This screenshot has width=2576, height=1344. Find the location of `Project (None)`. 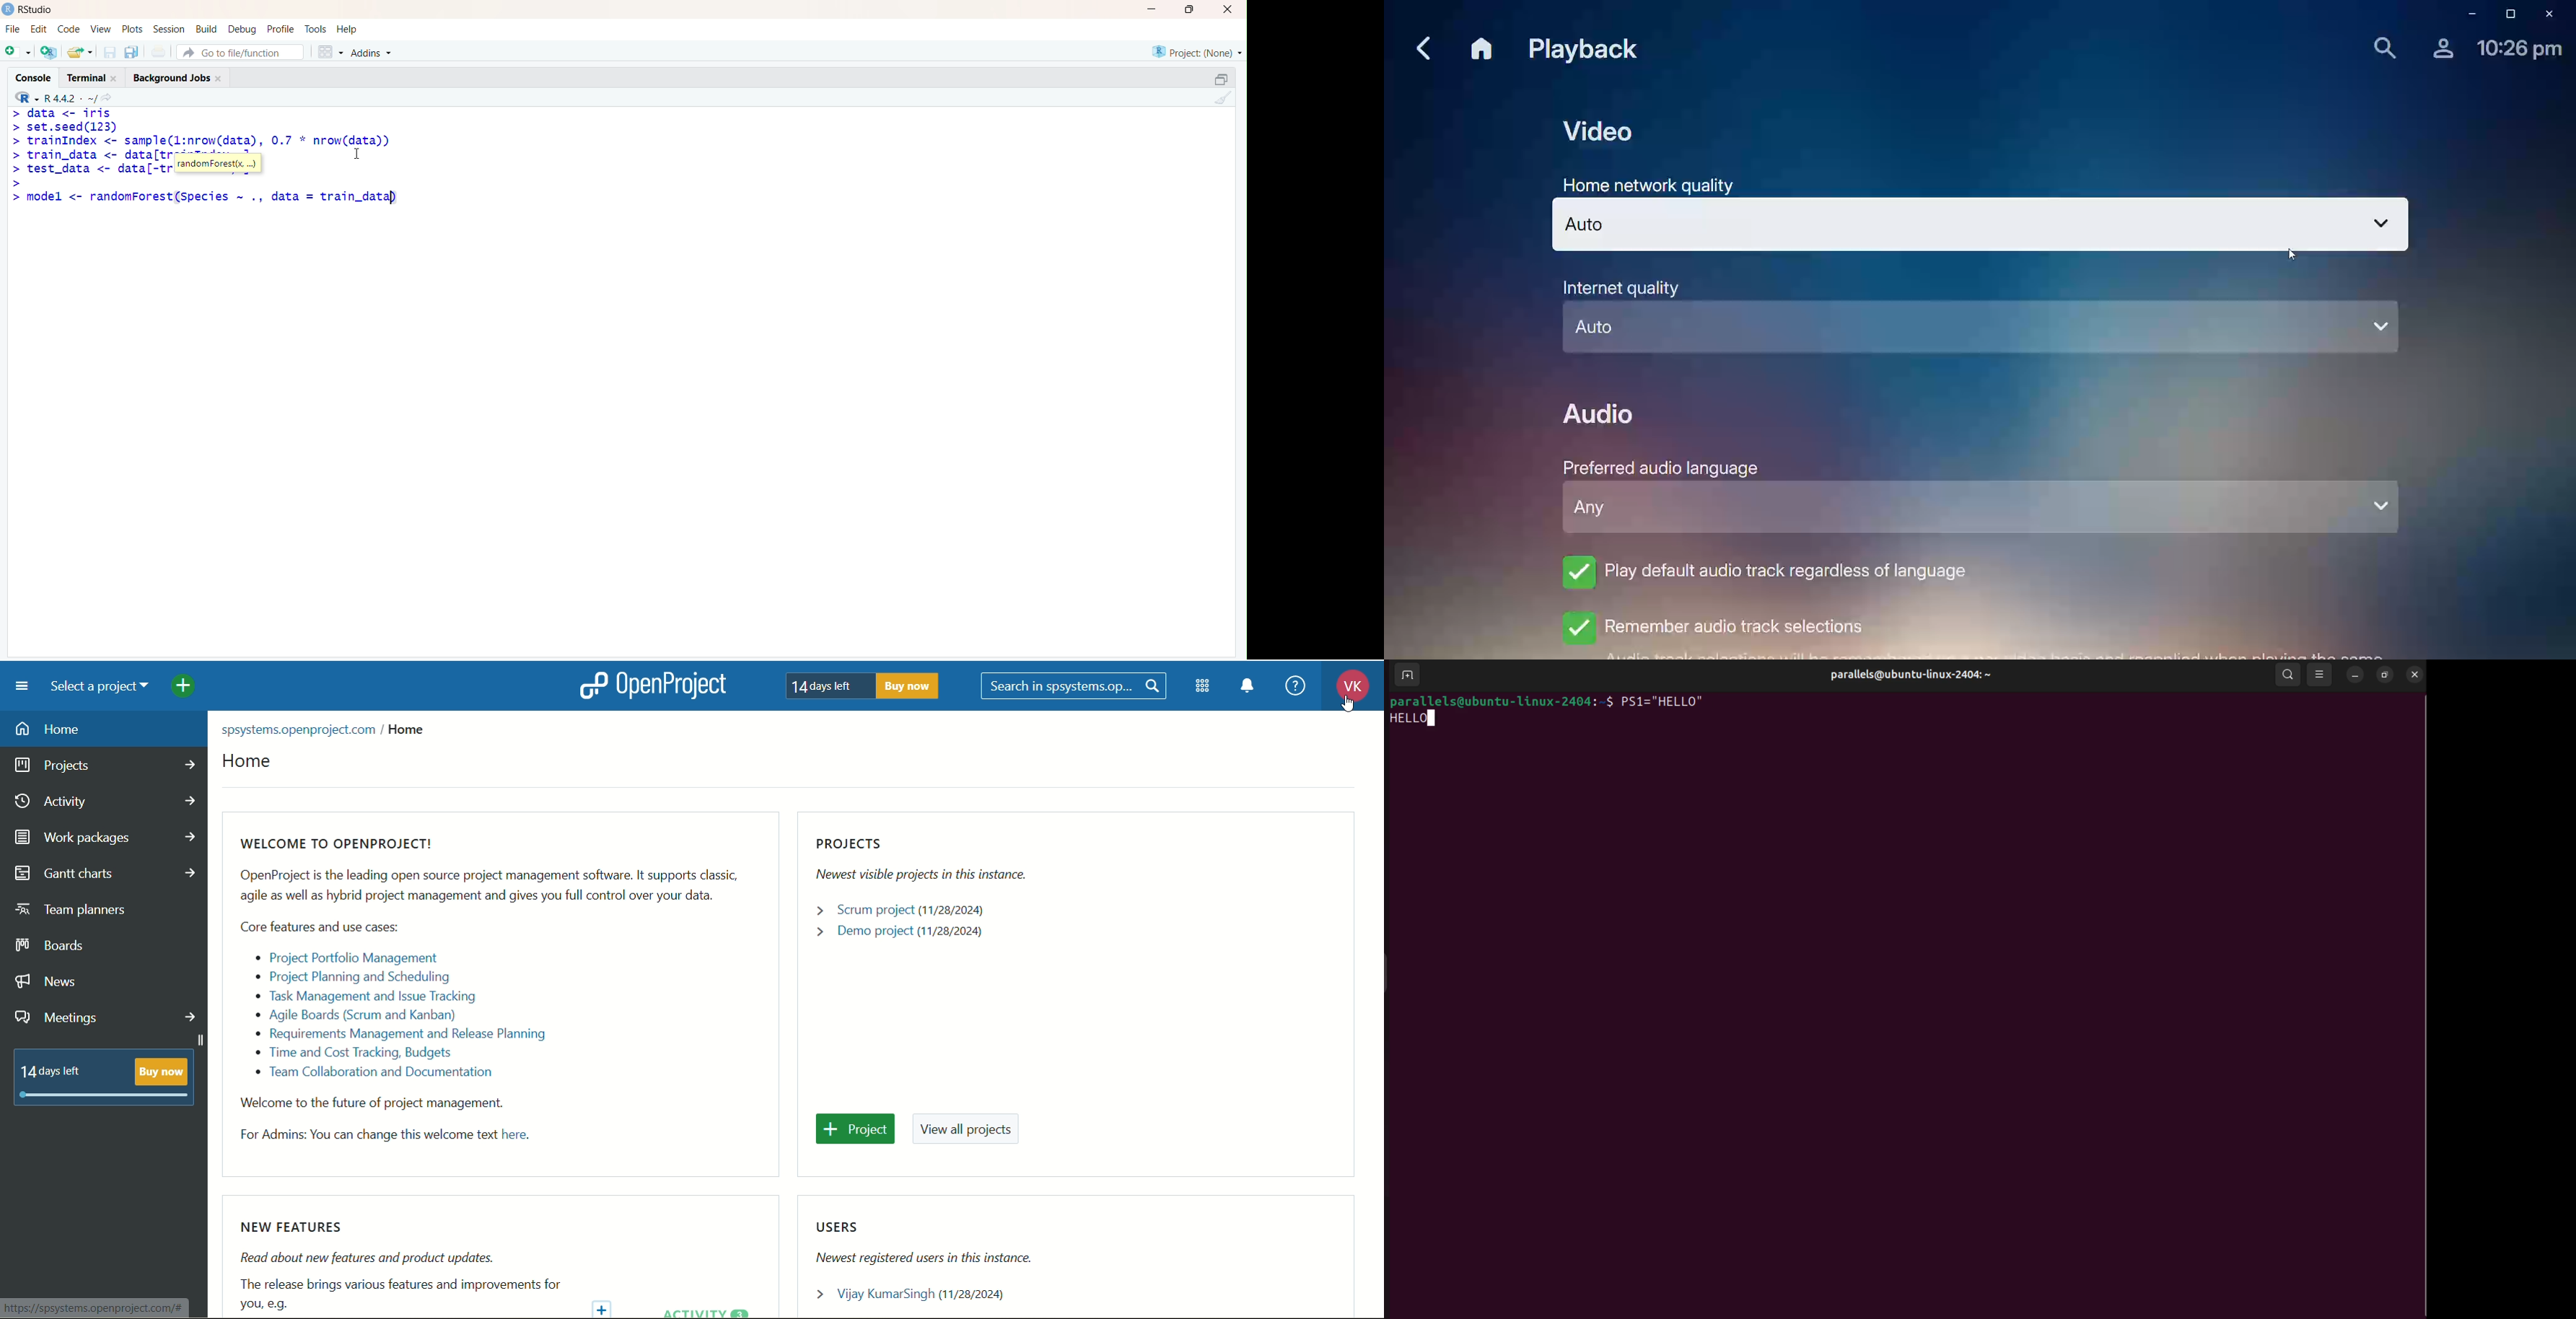

Project (None) is located at coordinates (1196, 51).